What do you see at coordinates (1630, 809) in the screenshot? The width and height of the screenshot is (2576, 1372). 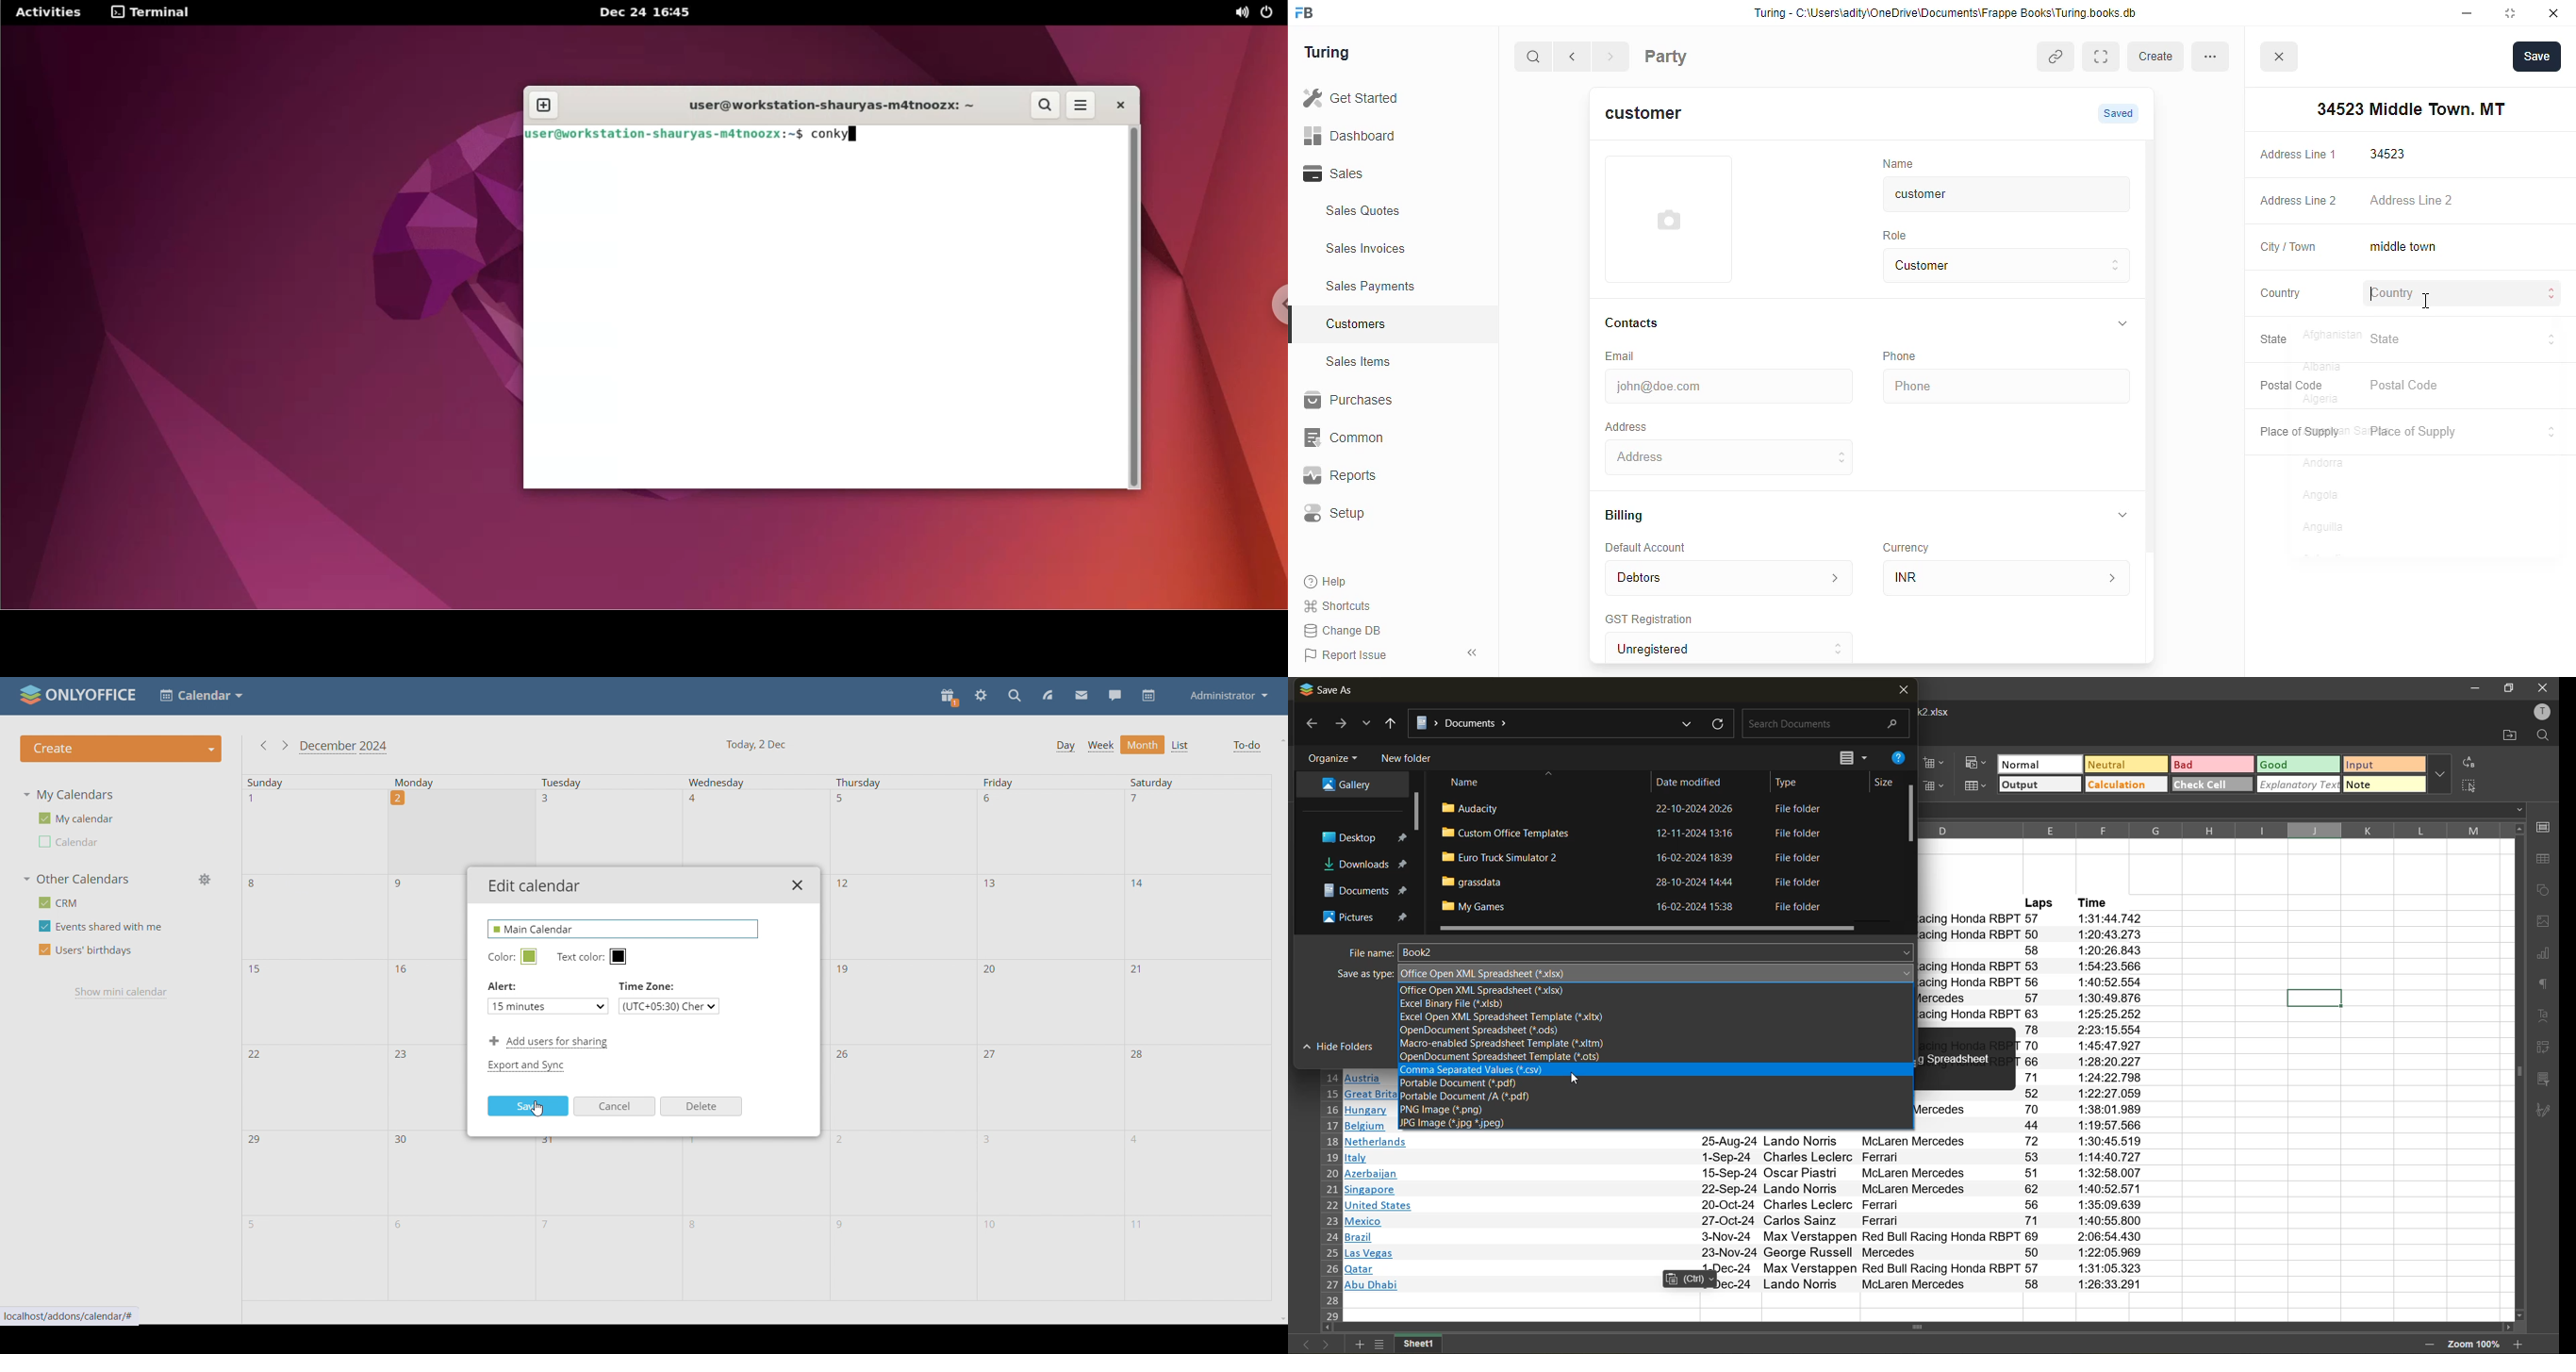 I see `file` at bounding box center [1630, 809].